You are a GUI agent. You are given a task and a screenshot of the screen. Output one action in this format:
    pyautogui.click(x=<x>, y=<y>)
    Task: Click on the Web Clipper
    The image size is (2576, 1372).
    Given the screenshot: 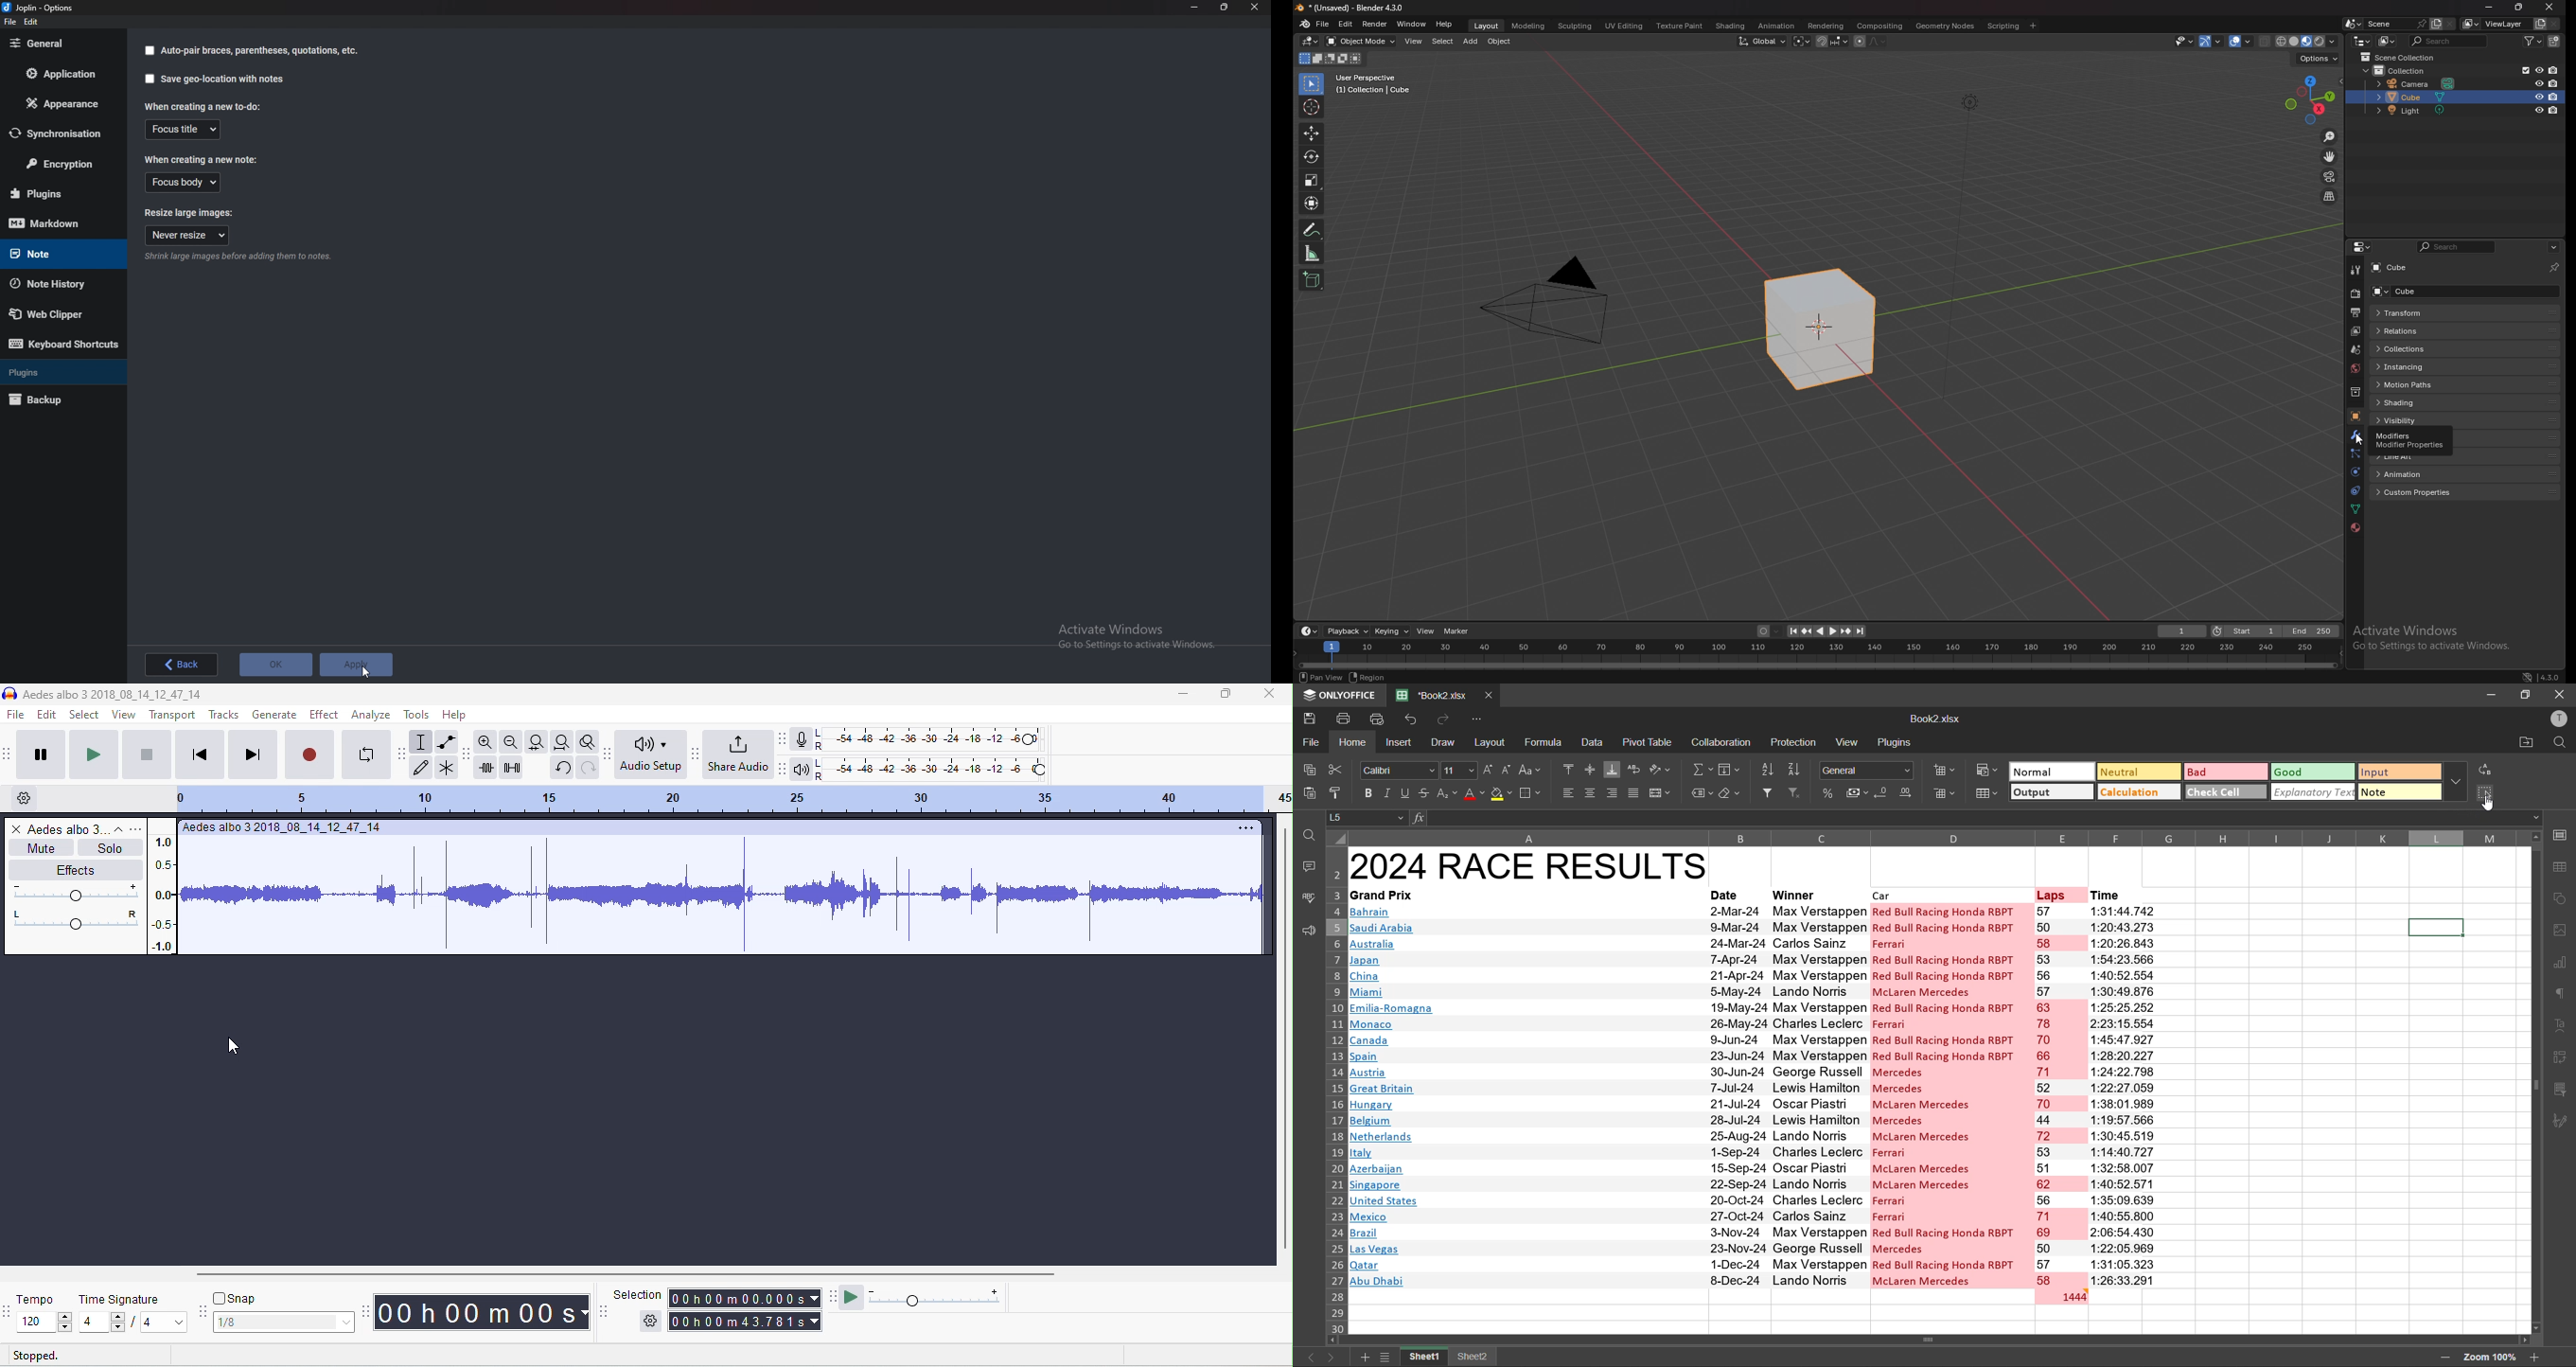 What is the action you would take?
    pyautogui.click(x=54, y=315)
    